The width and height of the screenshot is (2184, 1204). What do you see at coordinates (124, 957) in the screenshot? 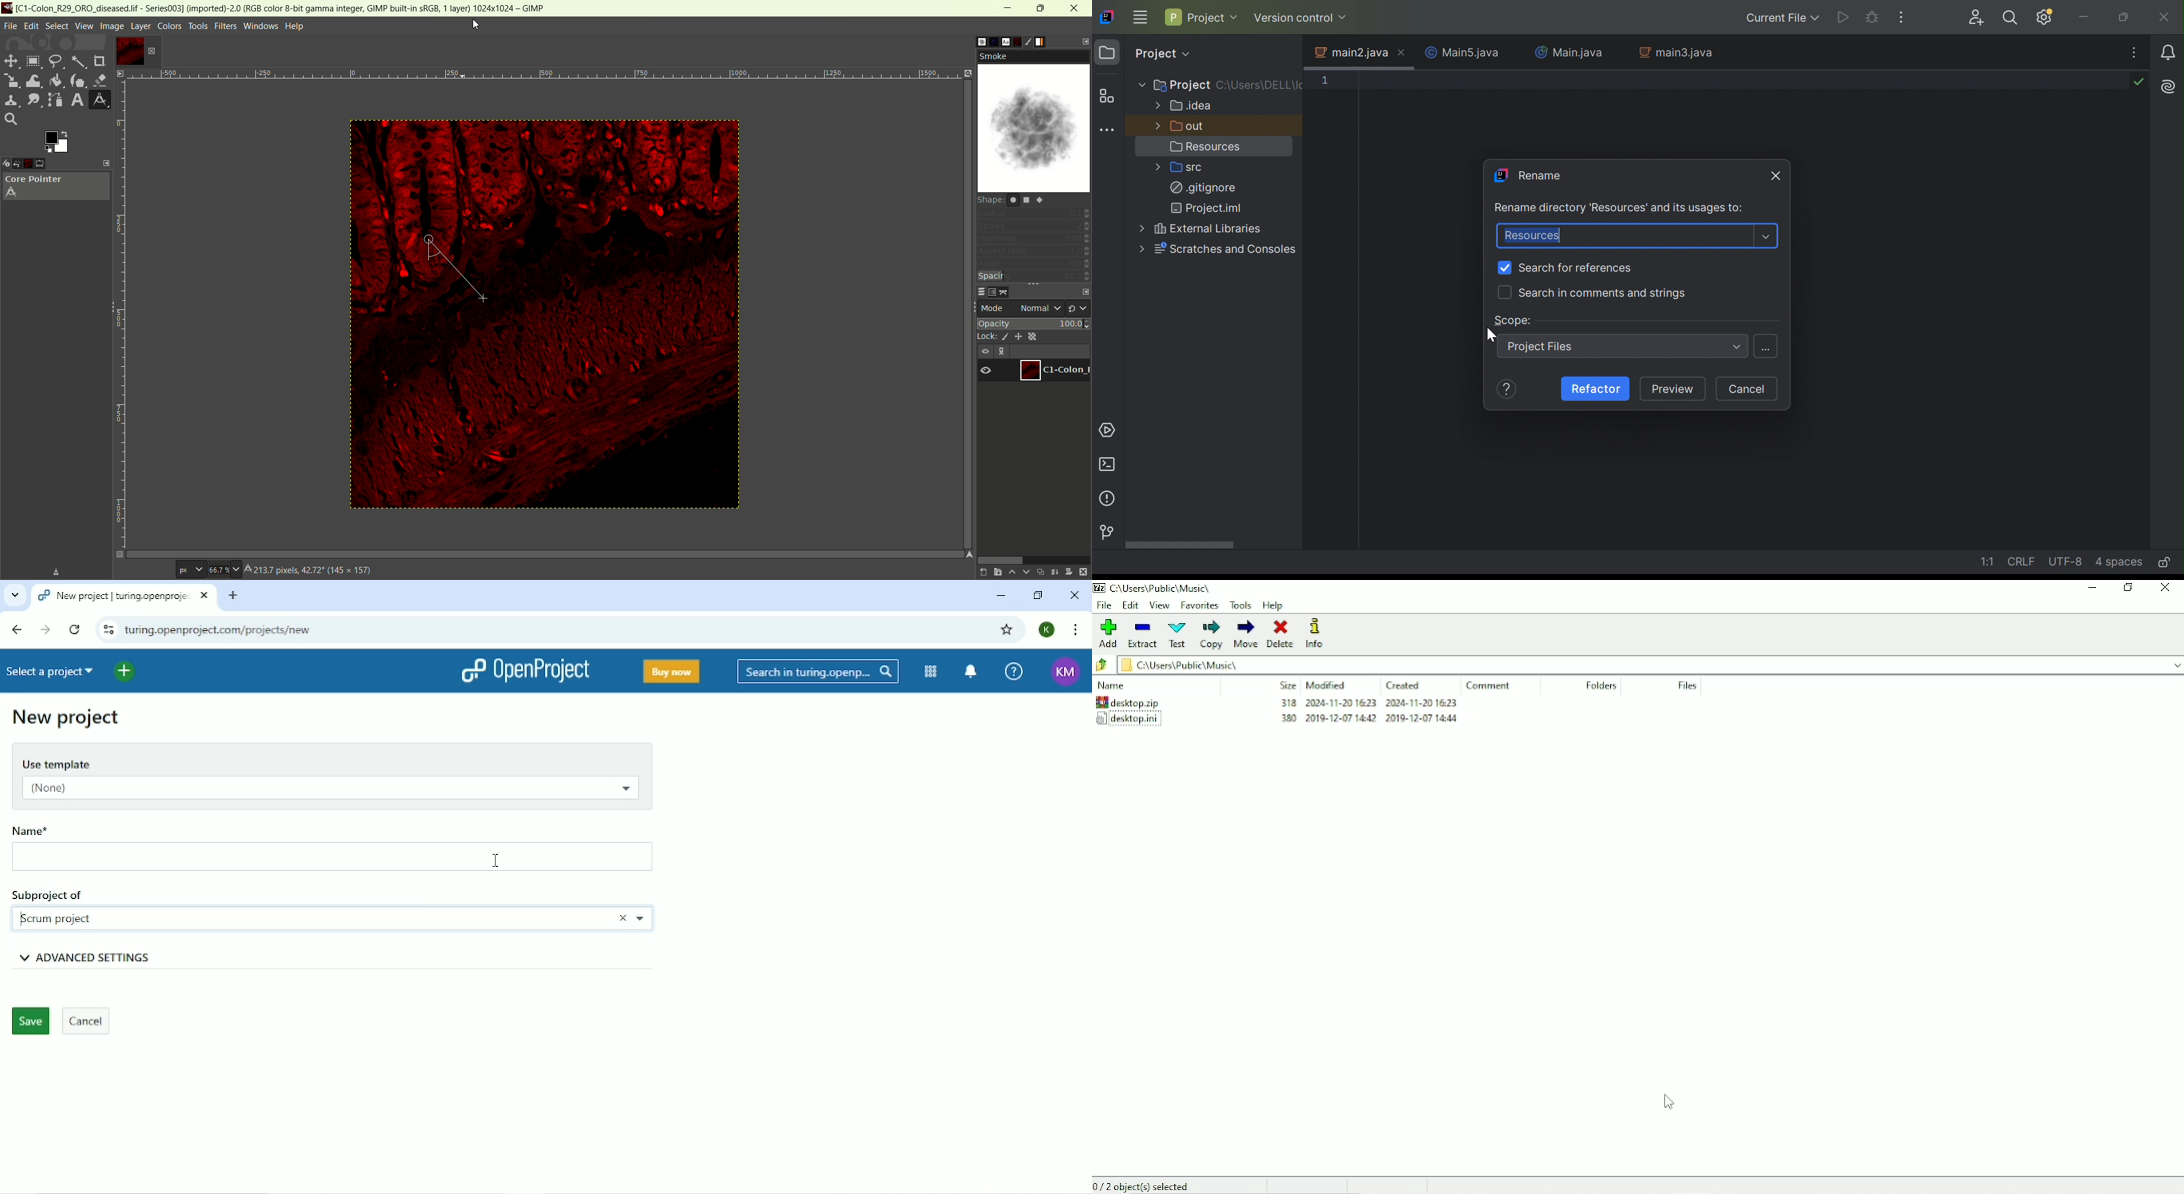
I see `Advanced settings` at bounding box center [124, 957].